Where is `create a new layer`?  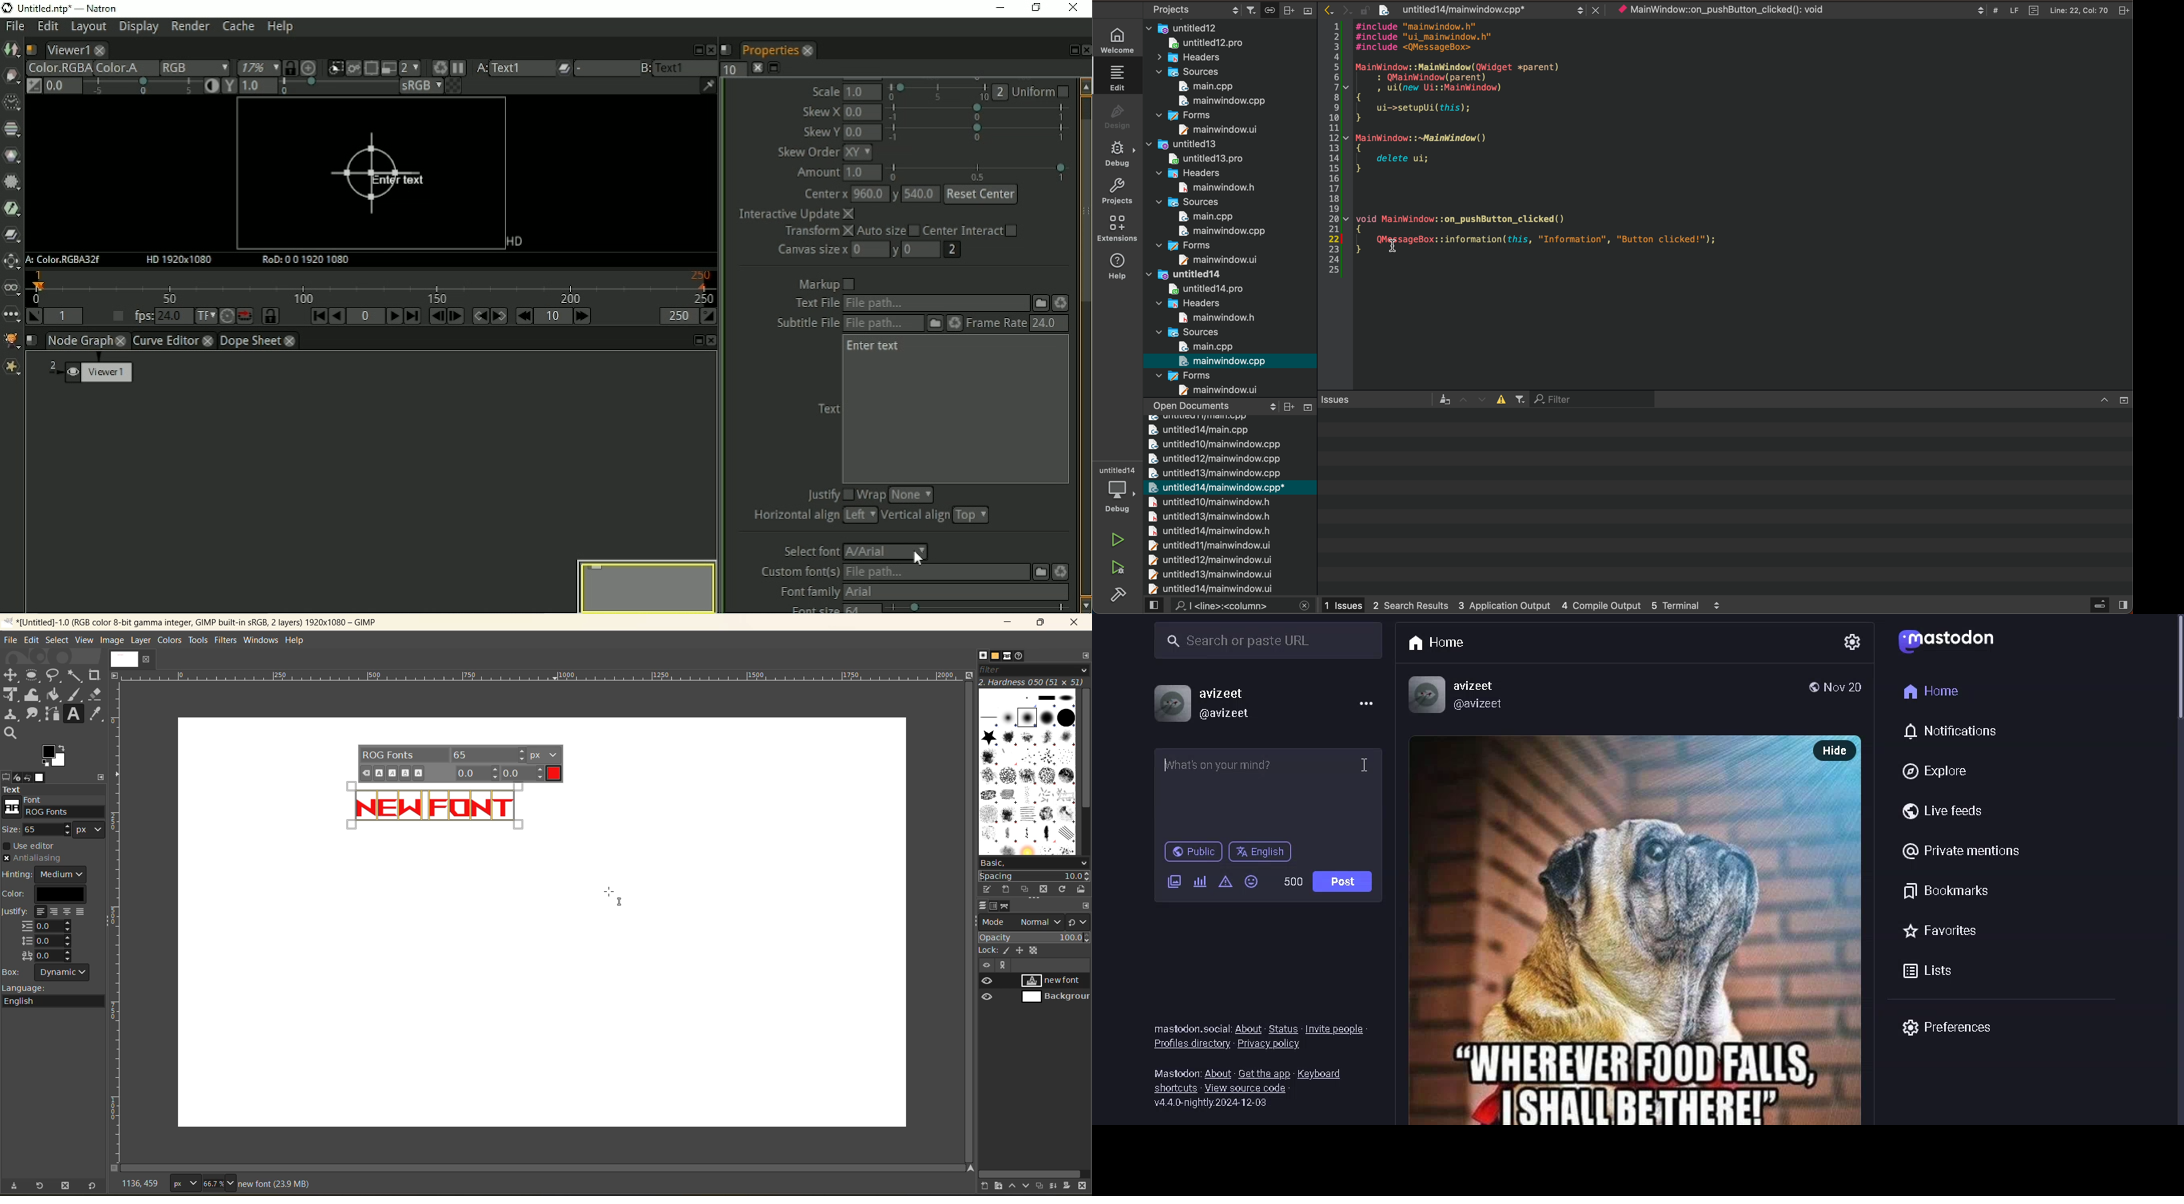 create a new layer is located at coordinates (987, 1186).